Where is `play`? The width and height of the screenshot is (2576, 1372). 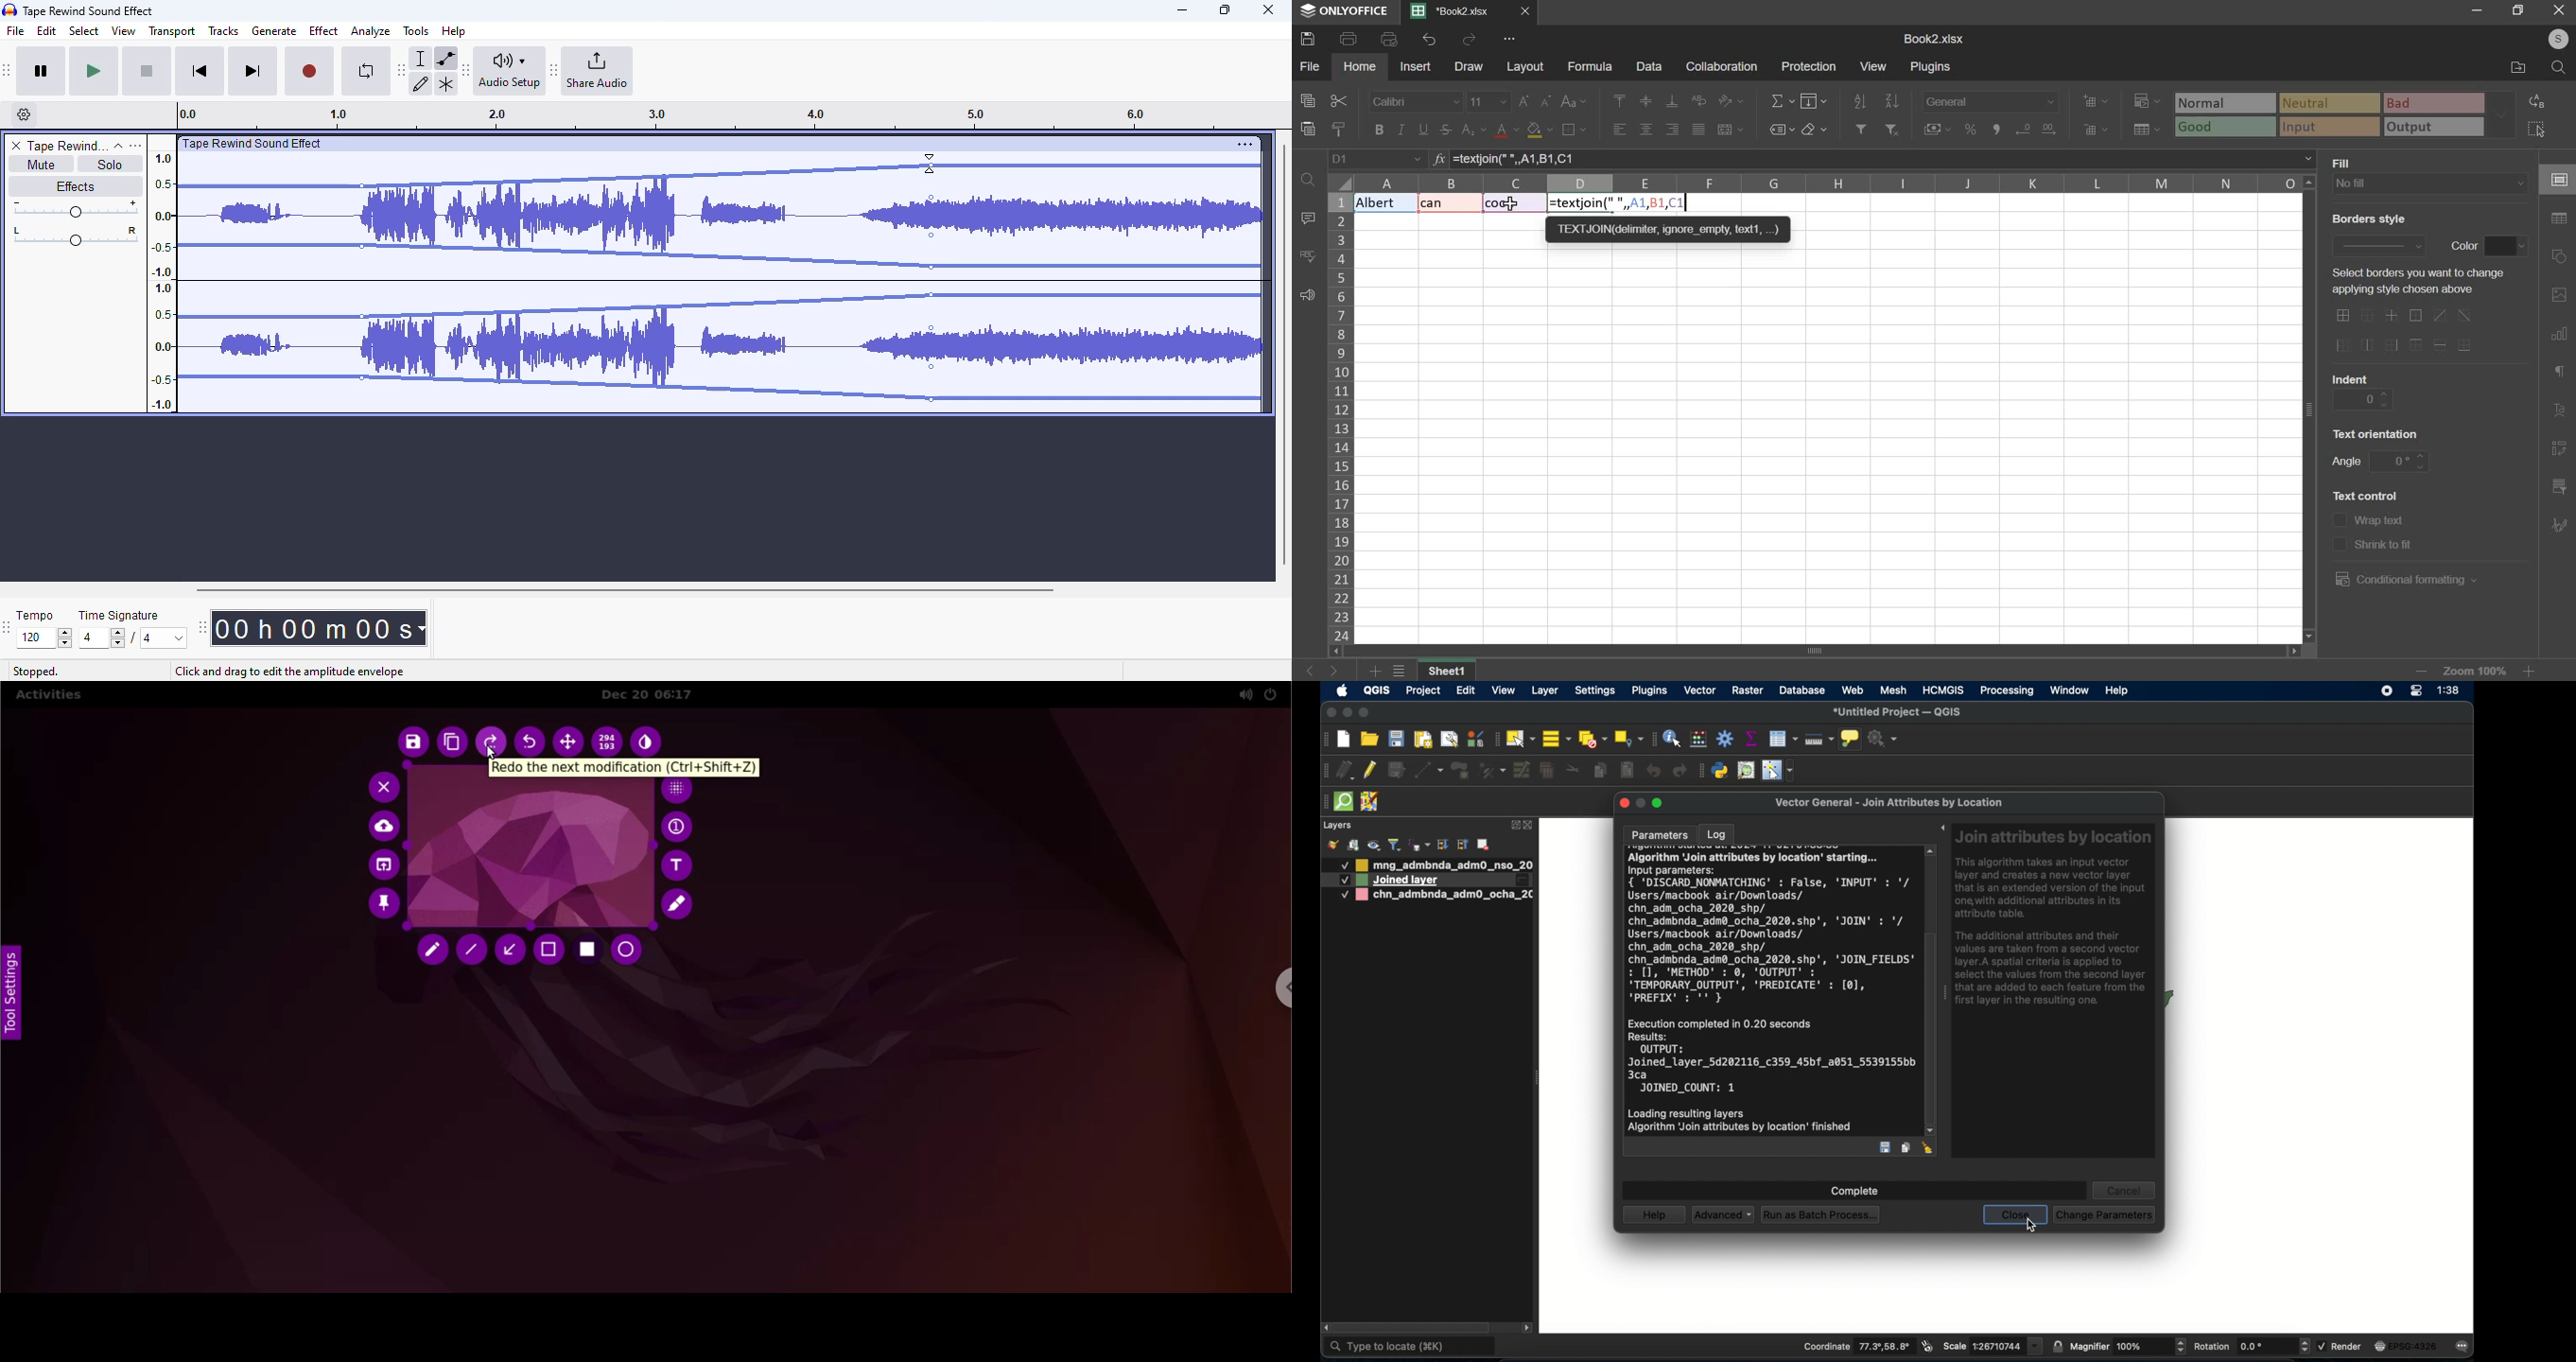
play is located at coordinates (94, 72).